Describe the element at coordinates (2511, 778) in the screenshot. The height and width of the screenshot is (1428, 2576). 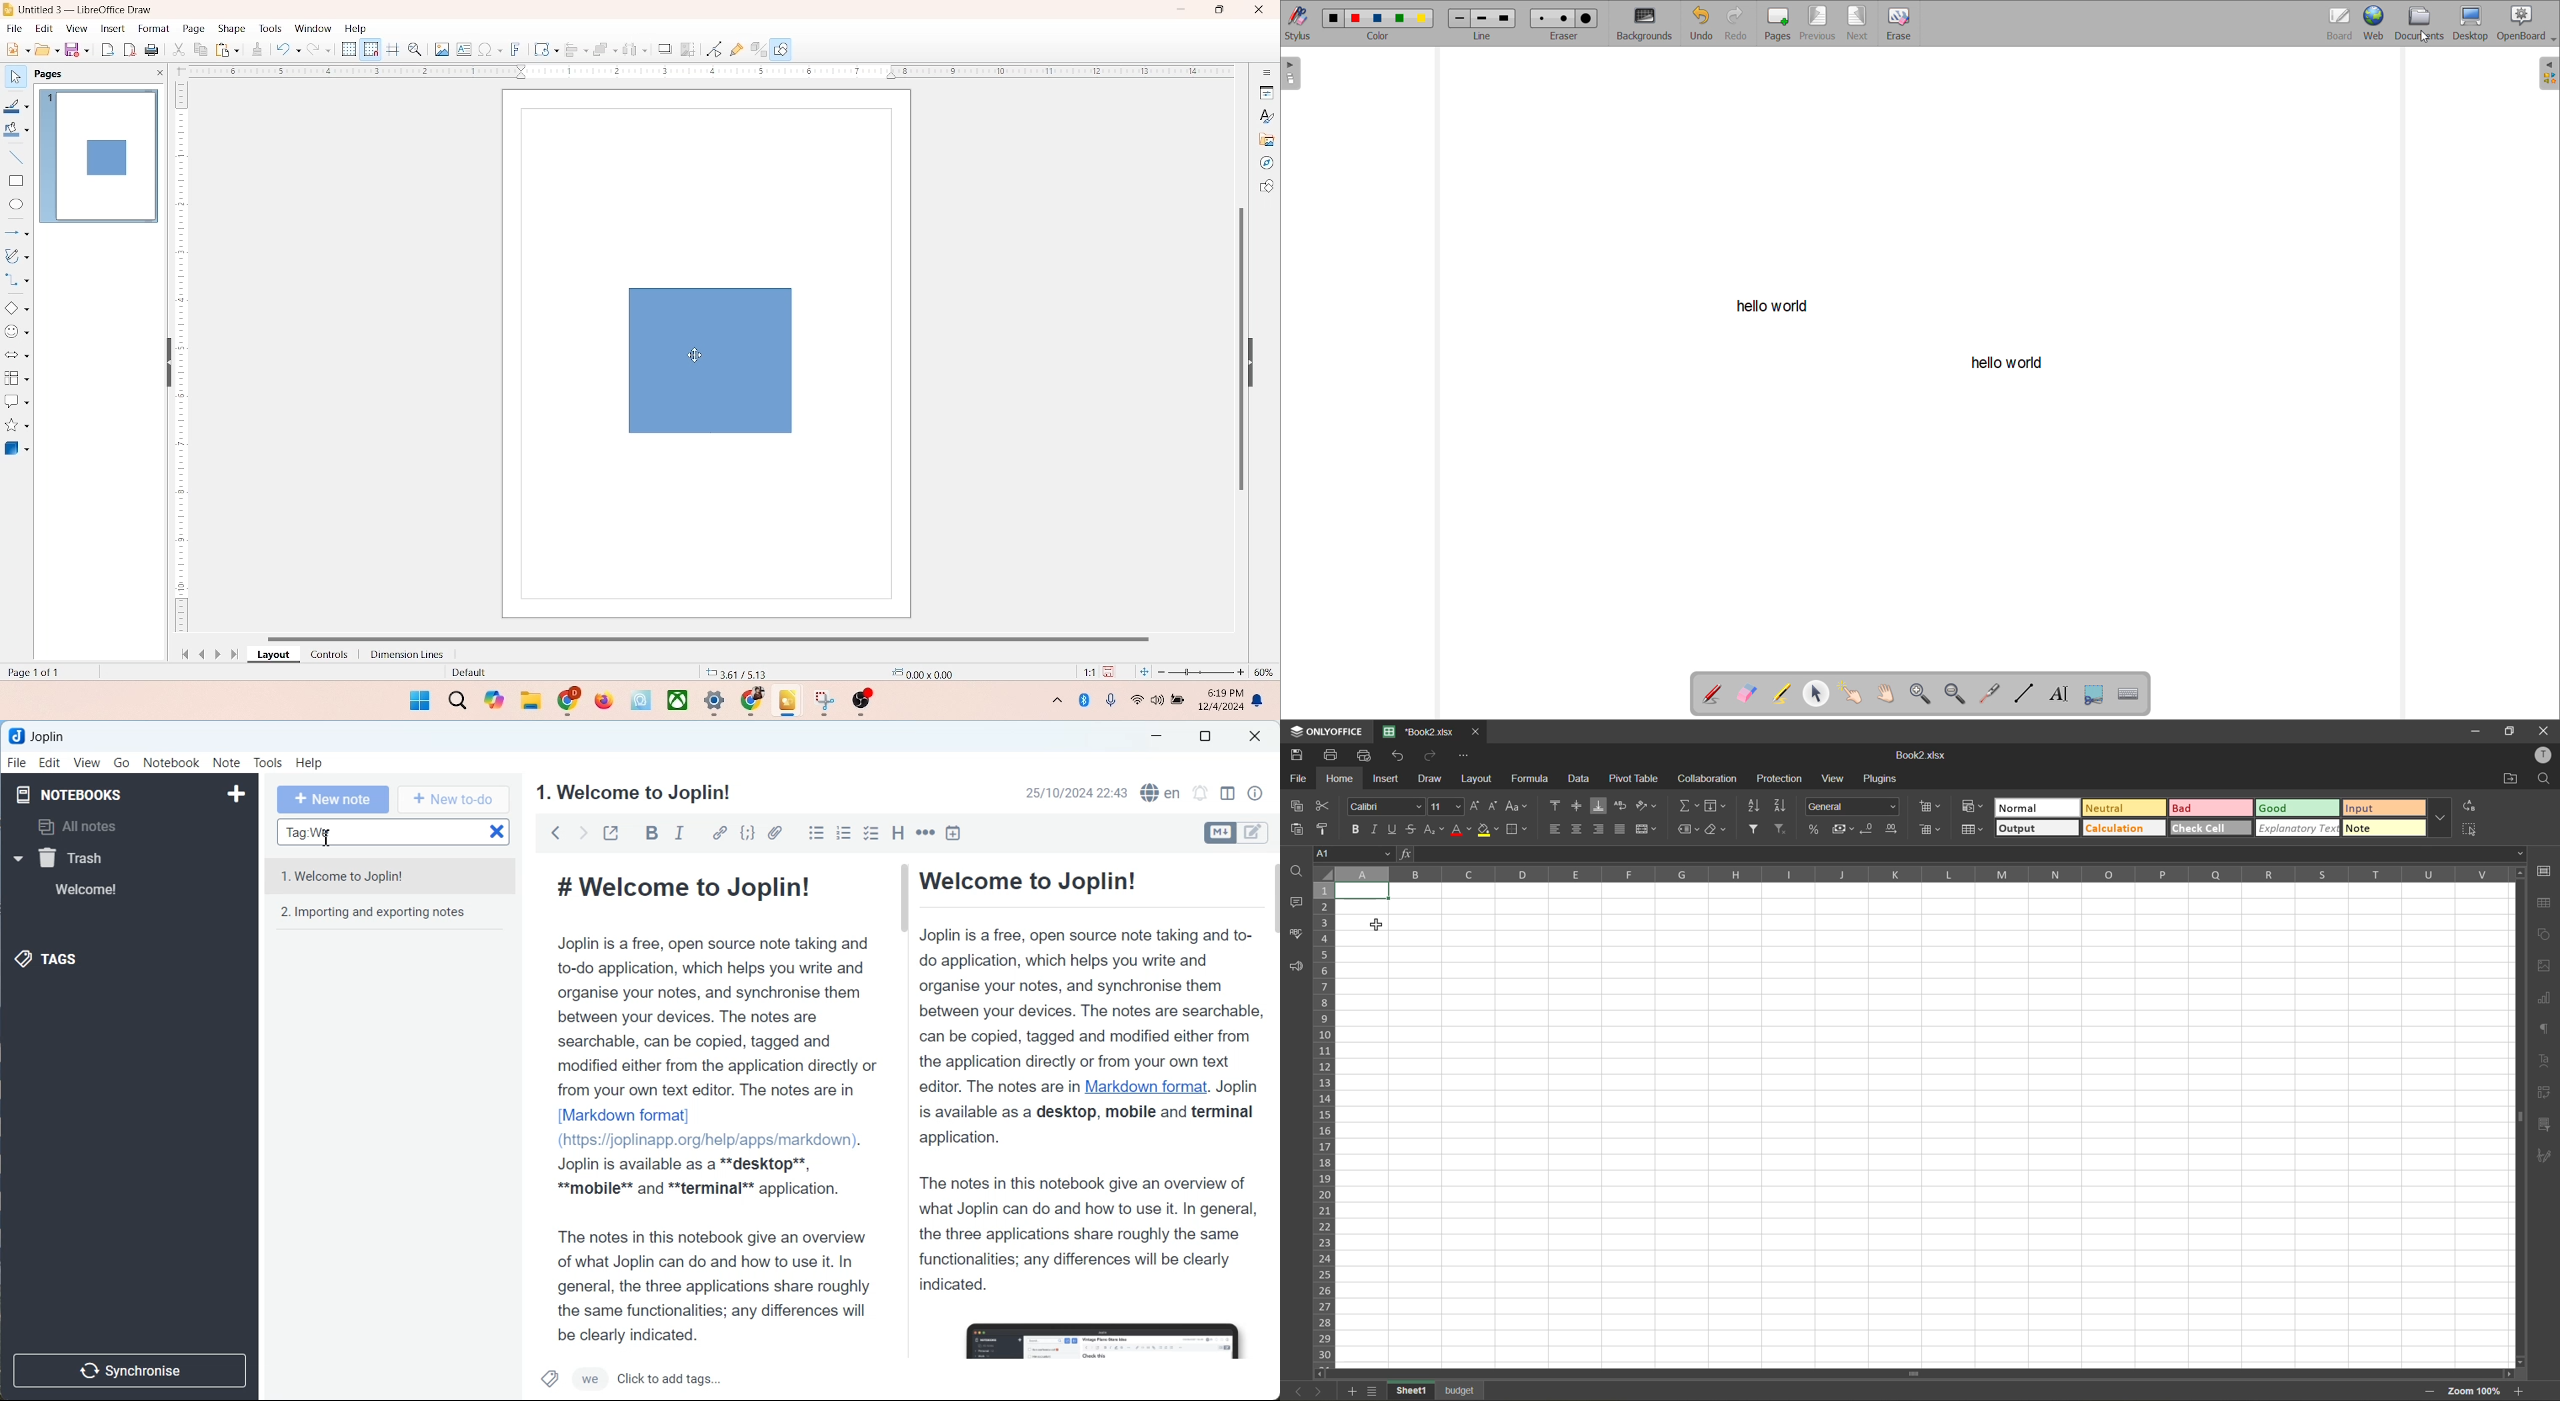
I see `open location` at that location.